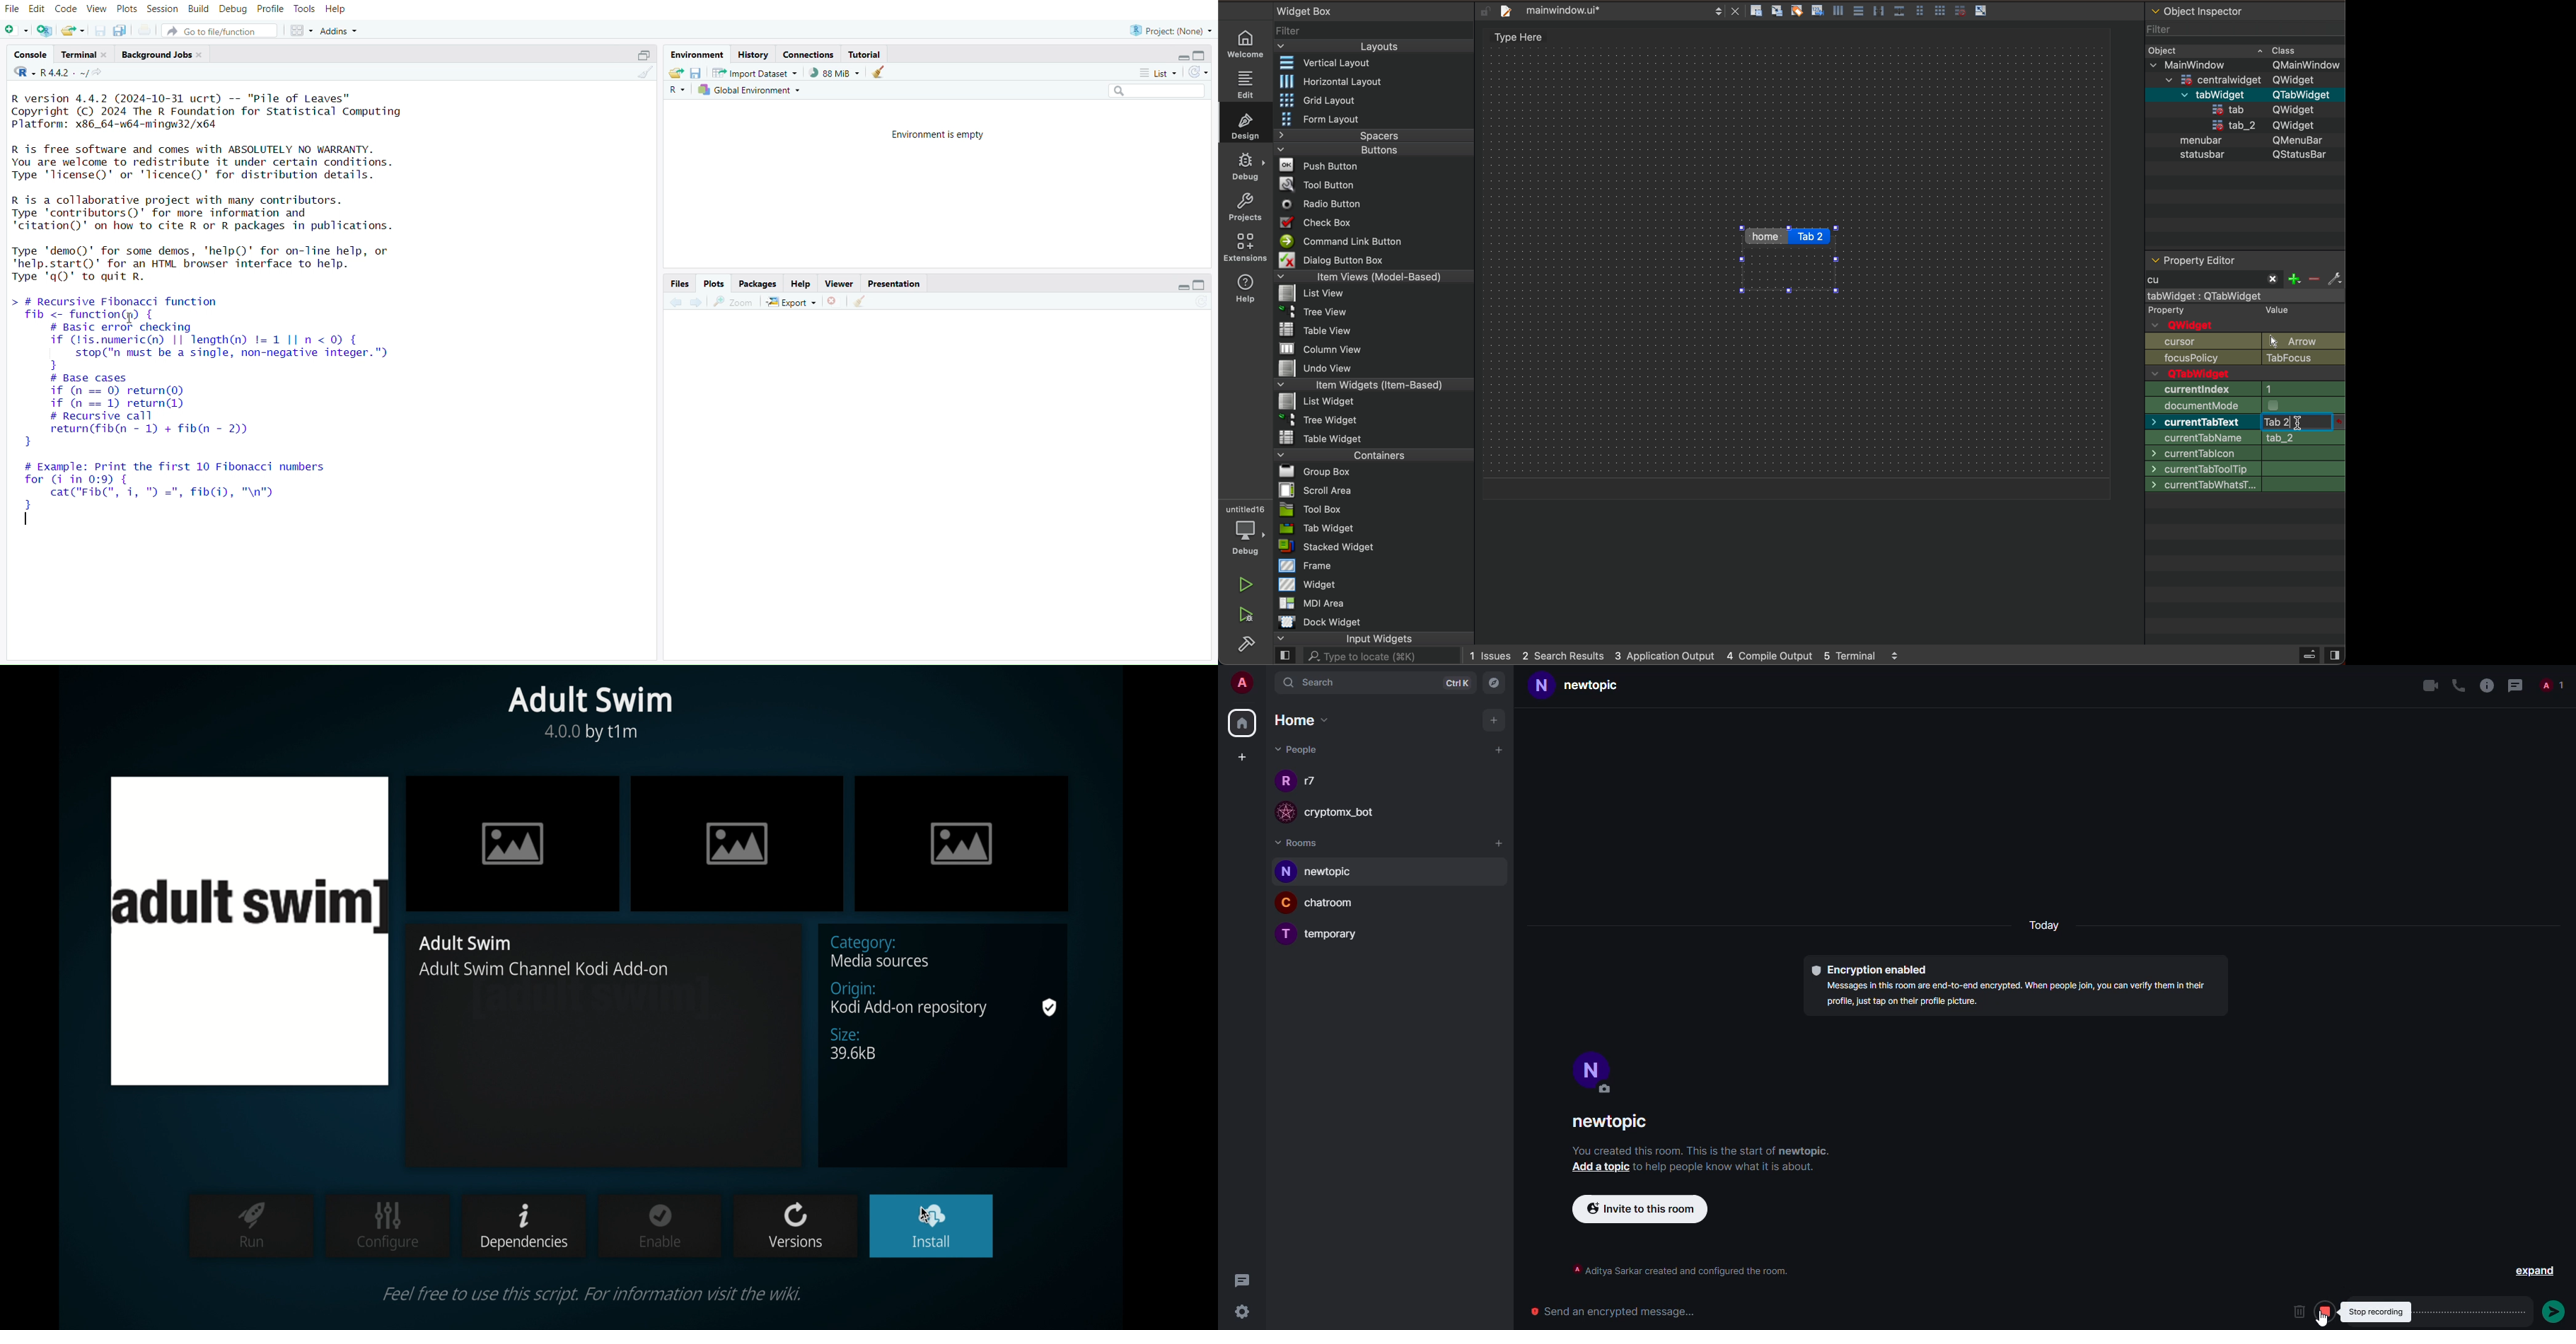  I want to click on room, so click(1611, 1124).